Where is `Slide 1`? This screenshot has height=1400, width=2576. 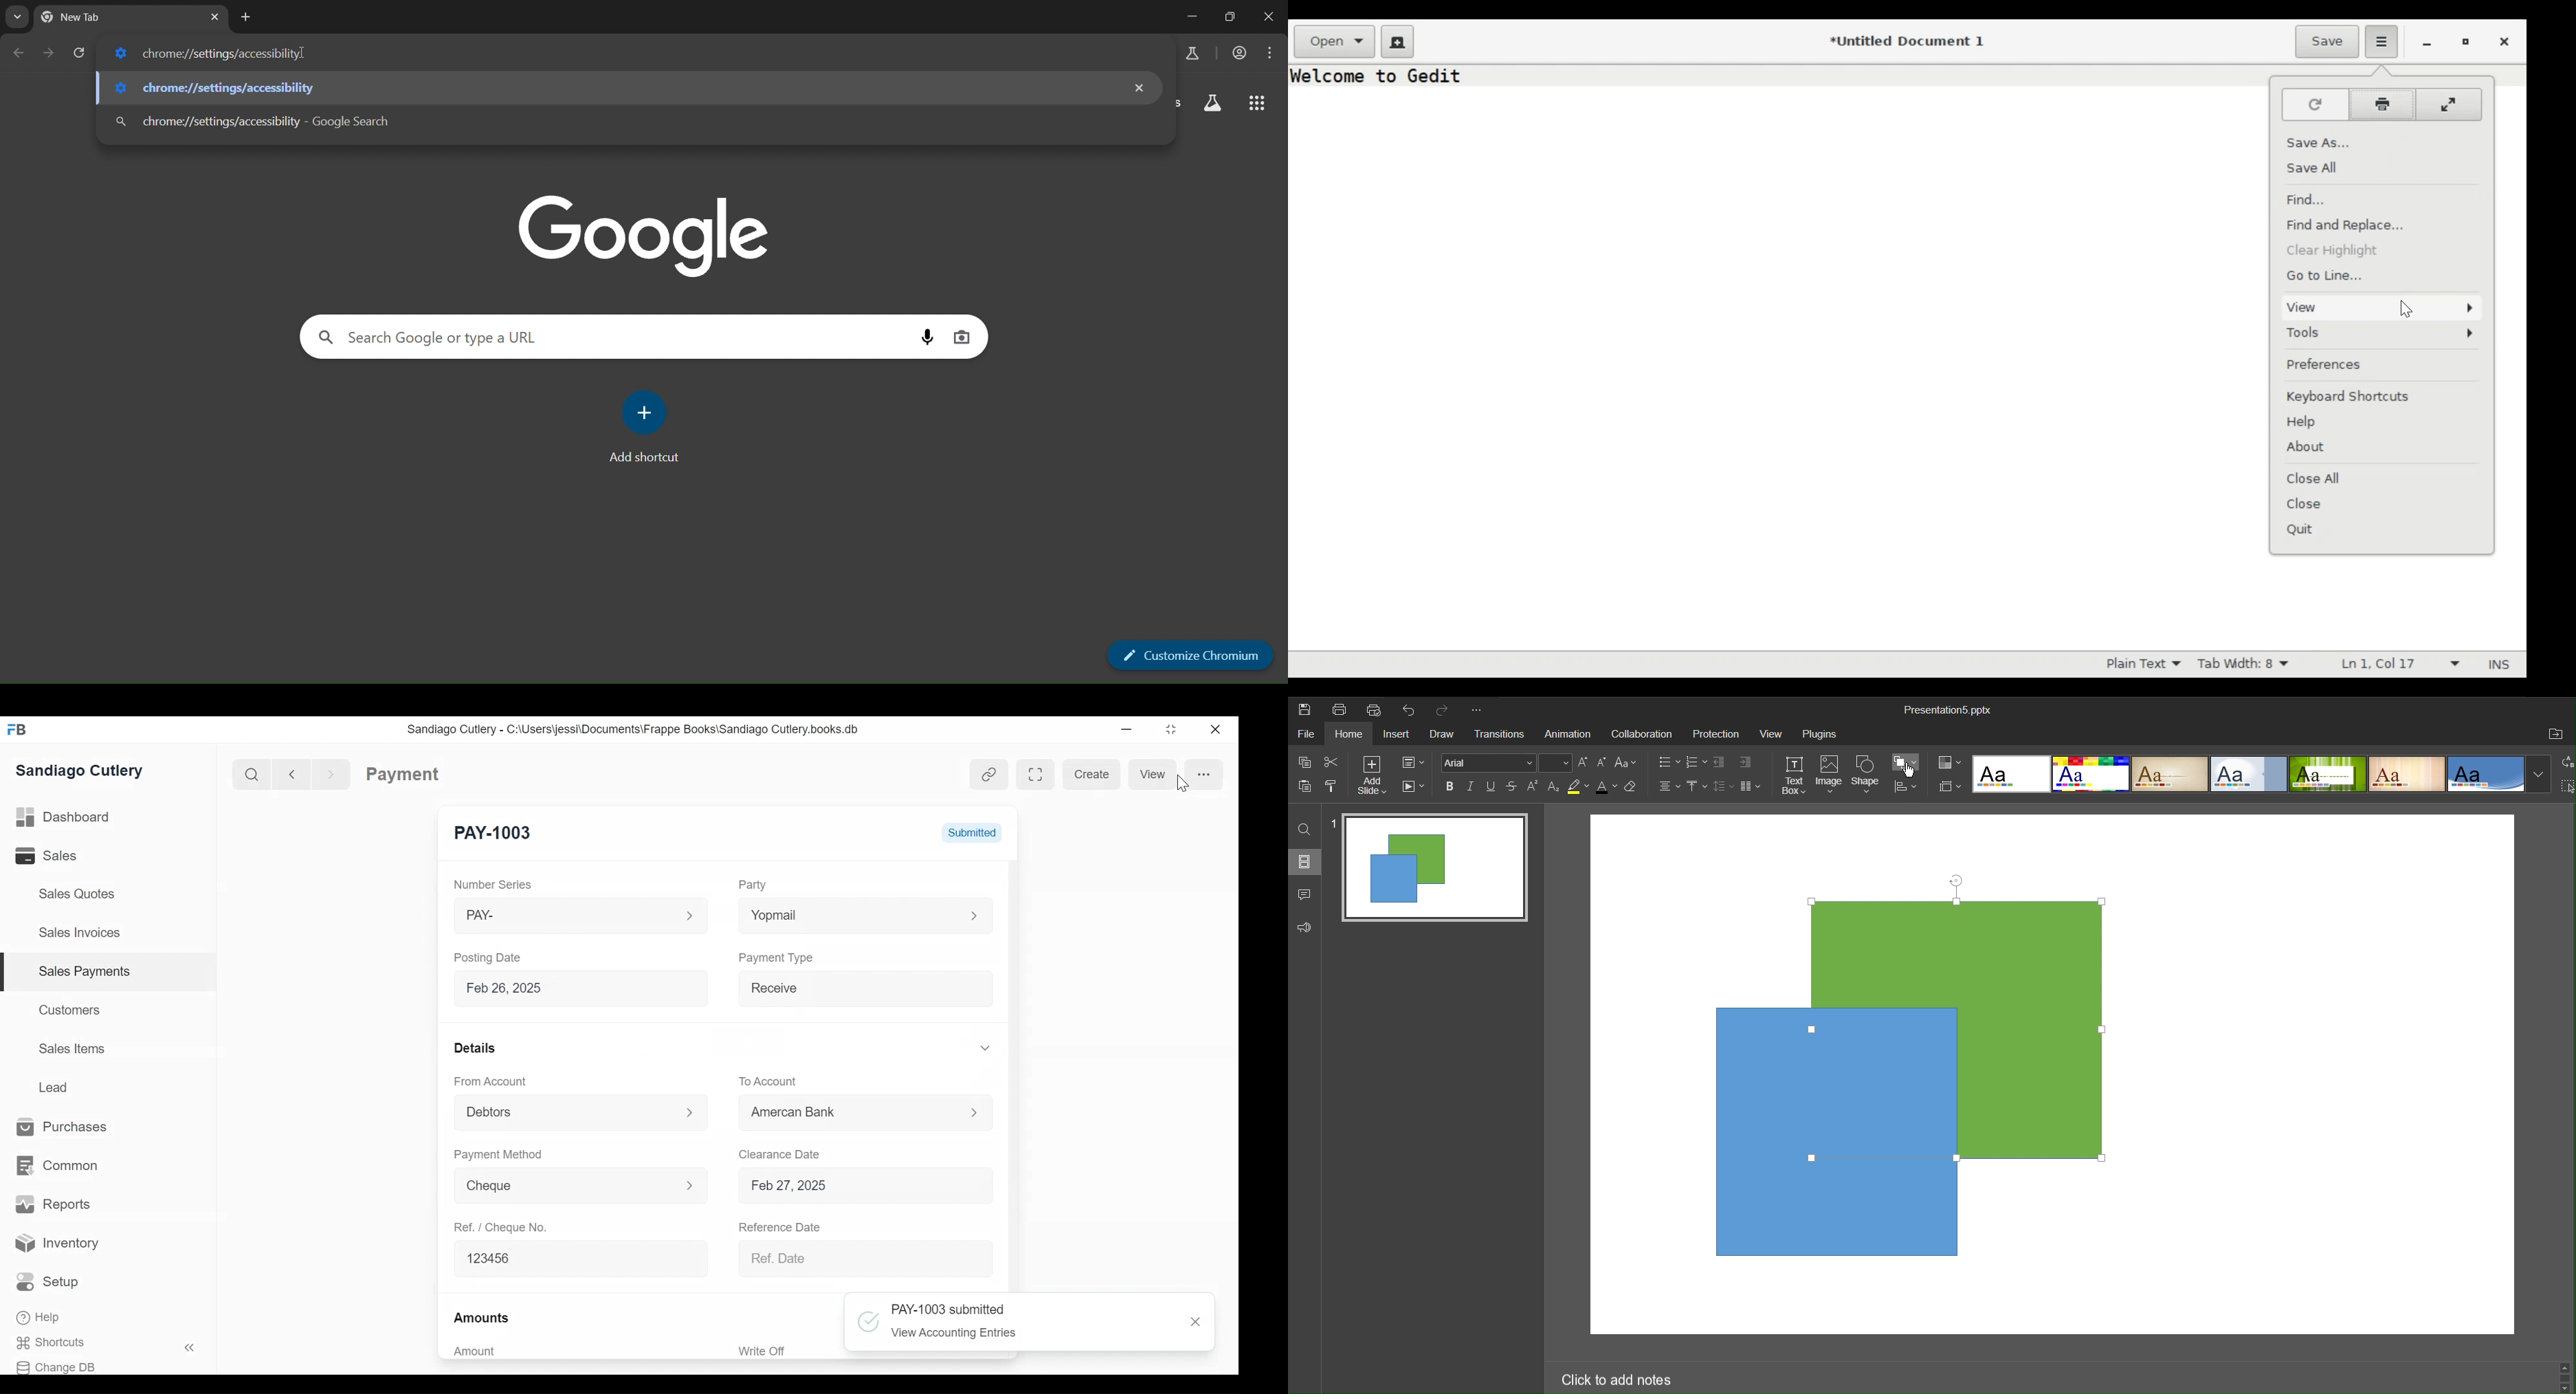 Slide 1 is located at coordinates (1430, 865).